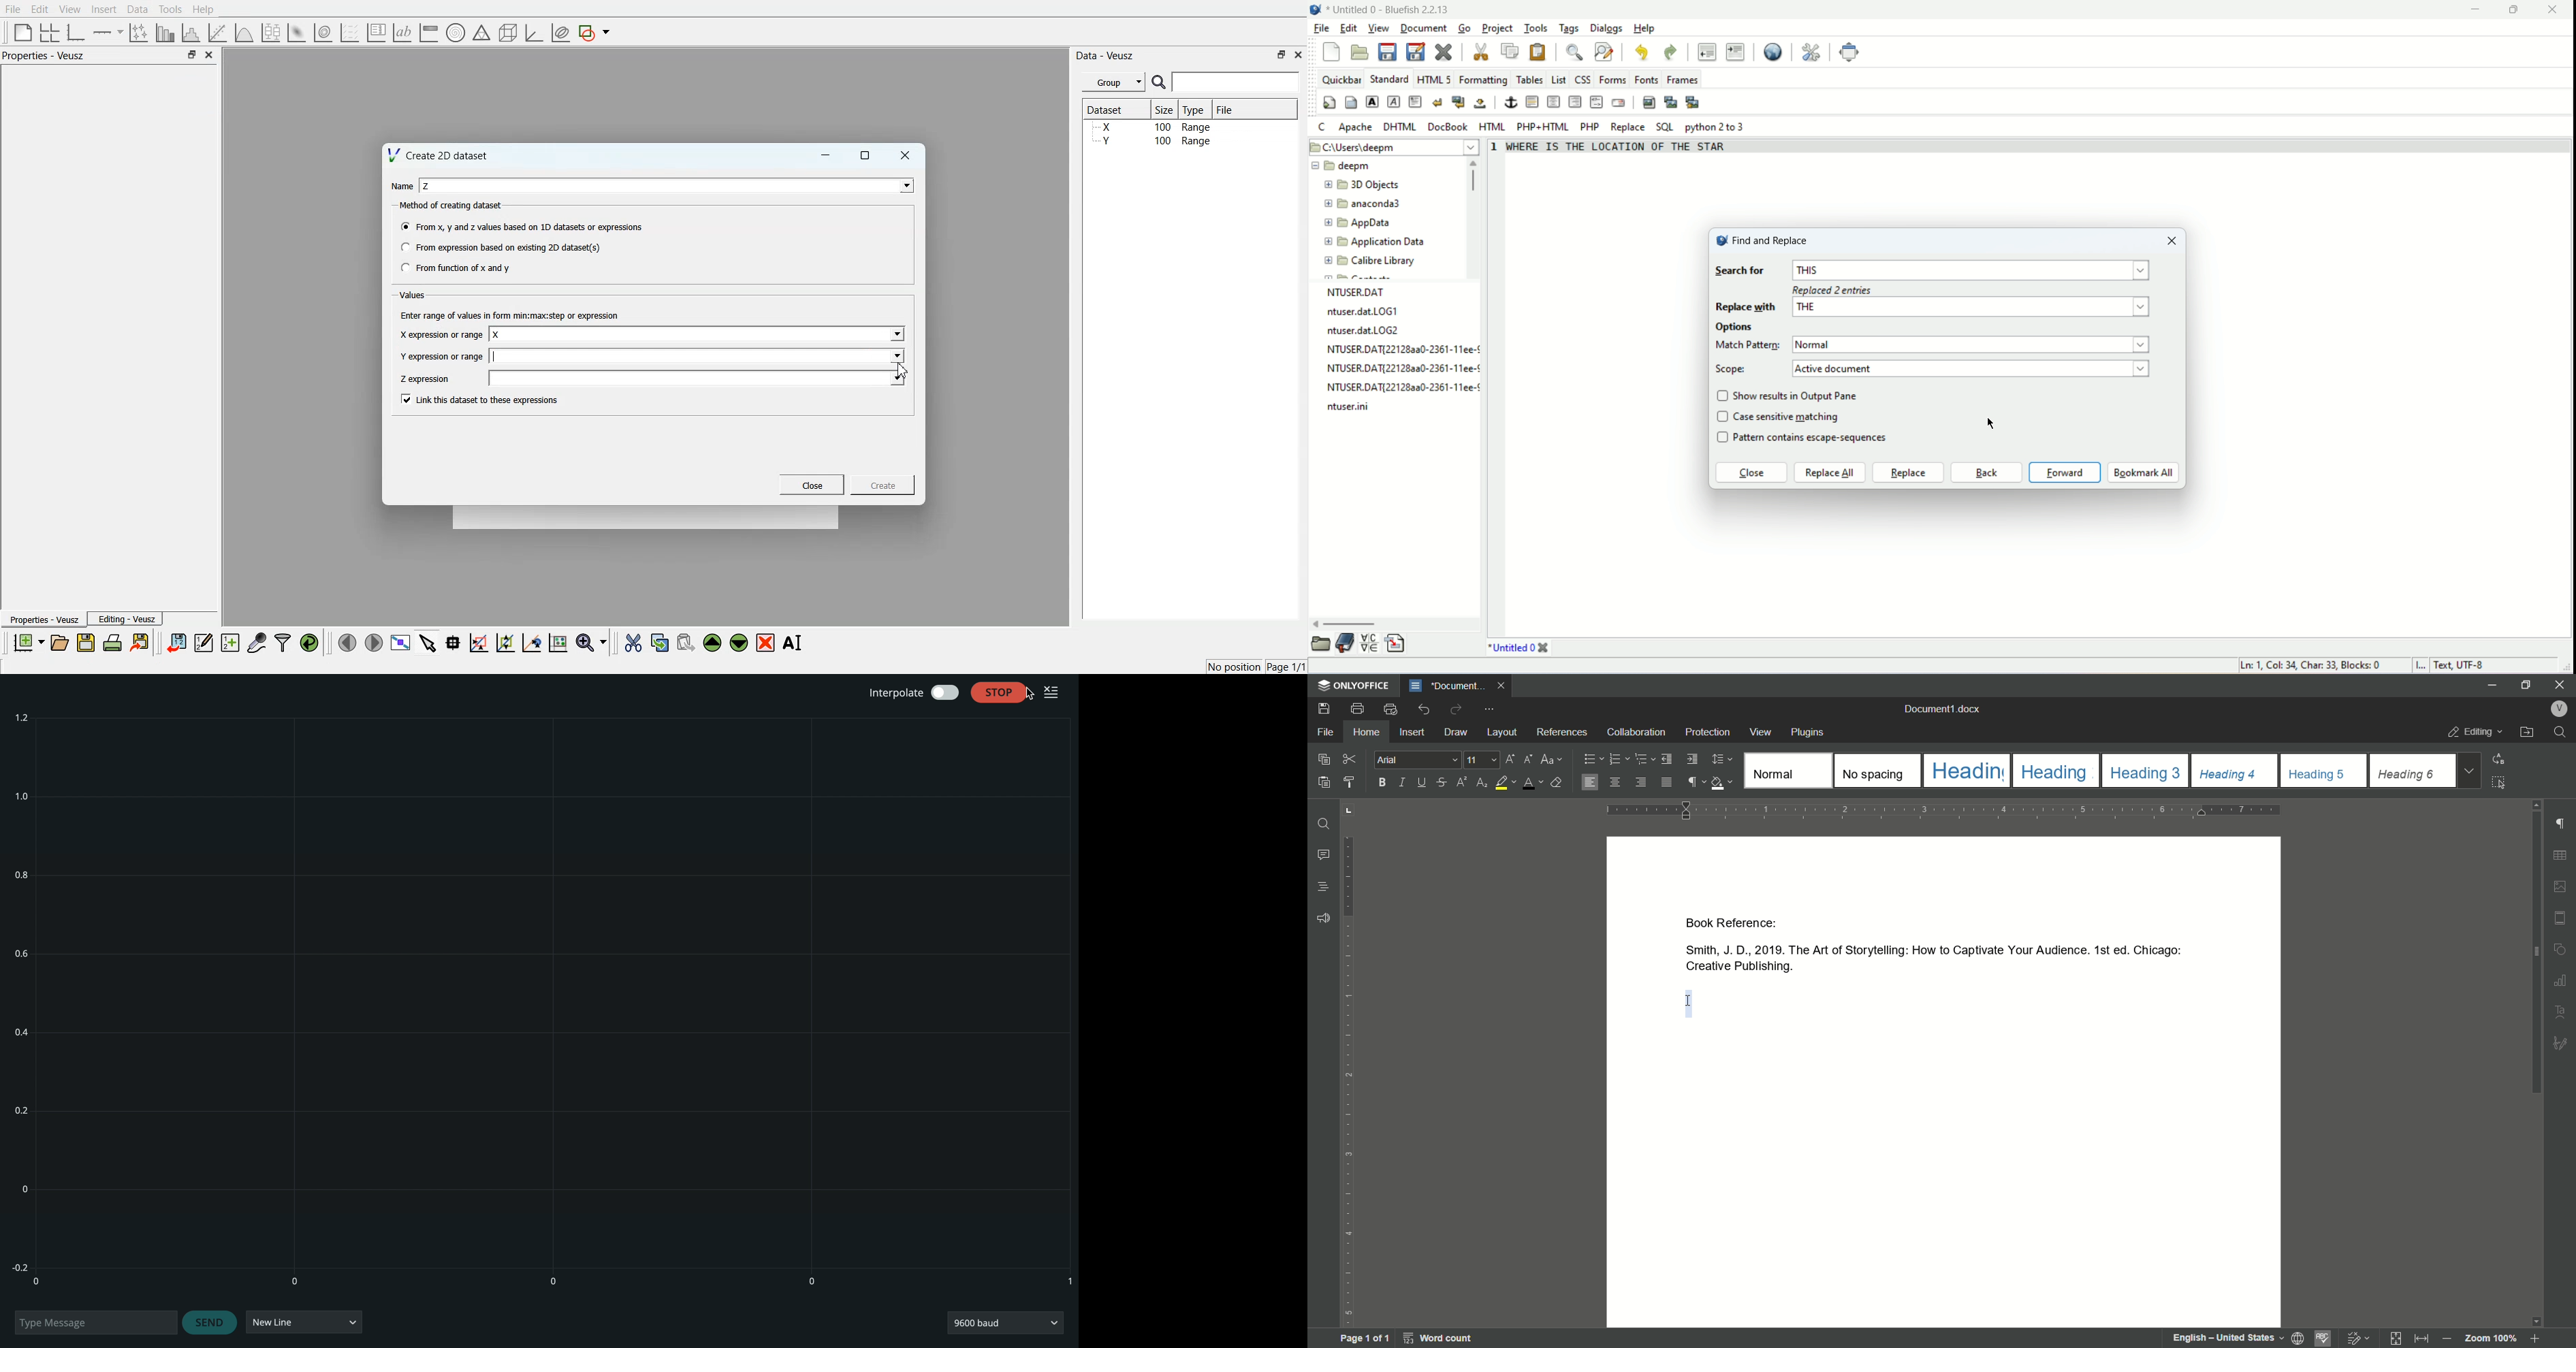  Describe the element at coordinates (1559, 79) in the screenshot. I see `list` at that location.